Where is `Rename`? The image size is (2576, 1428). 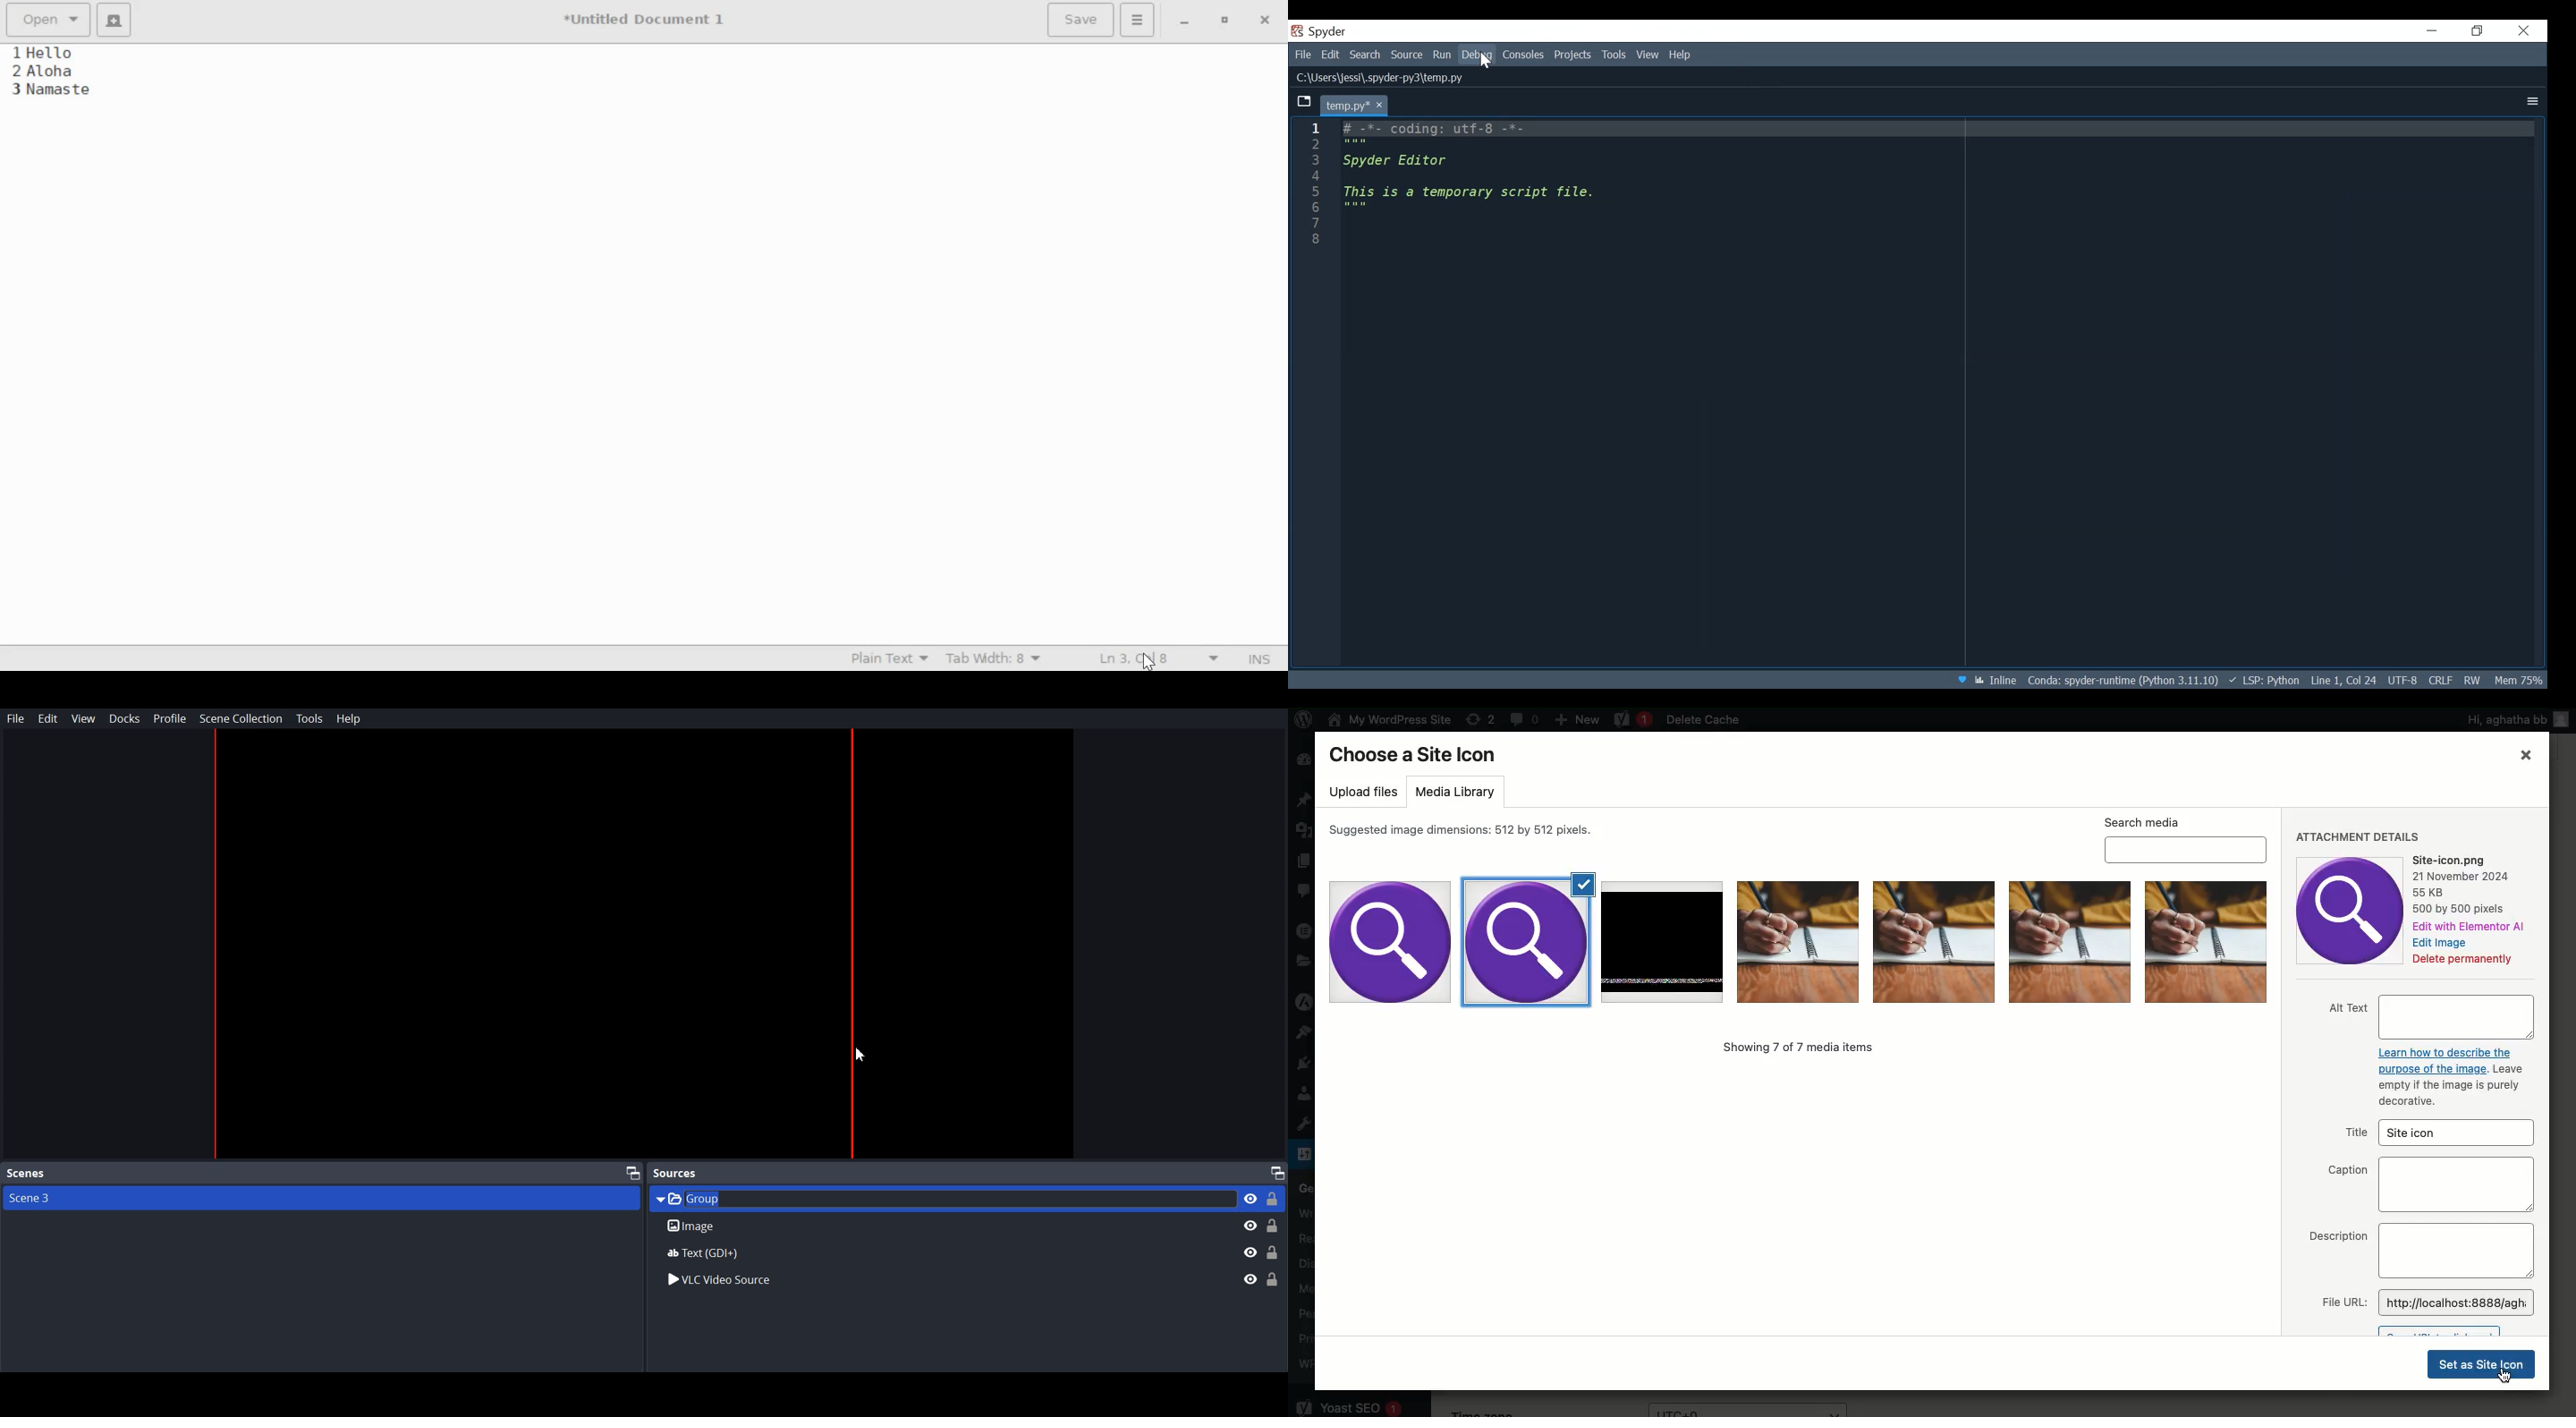 Rename is located at coordinates (969, 1226).